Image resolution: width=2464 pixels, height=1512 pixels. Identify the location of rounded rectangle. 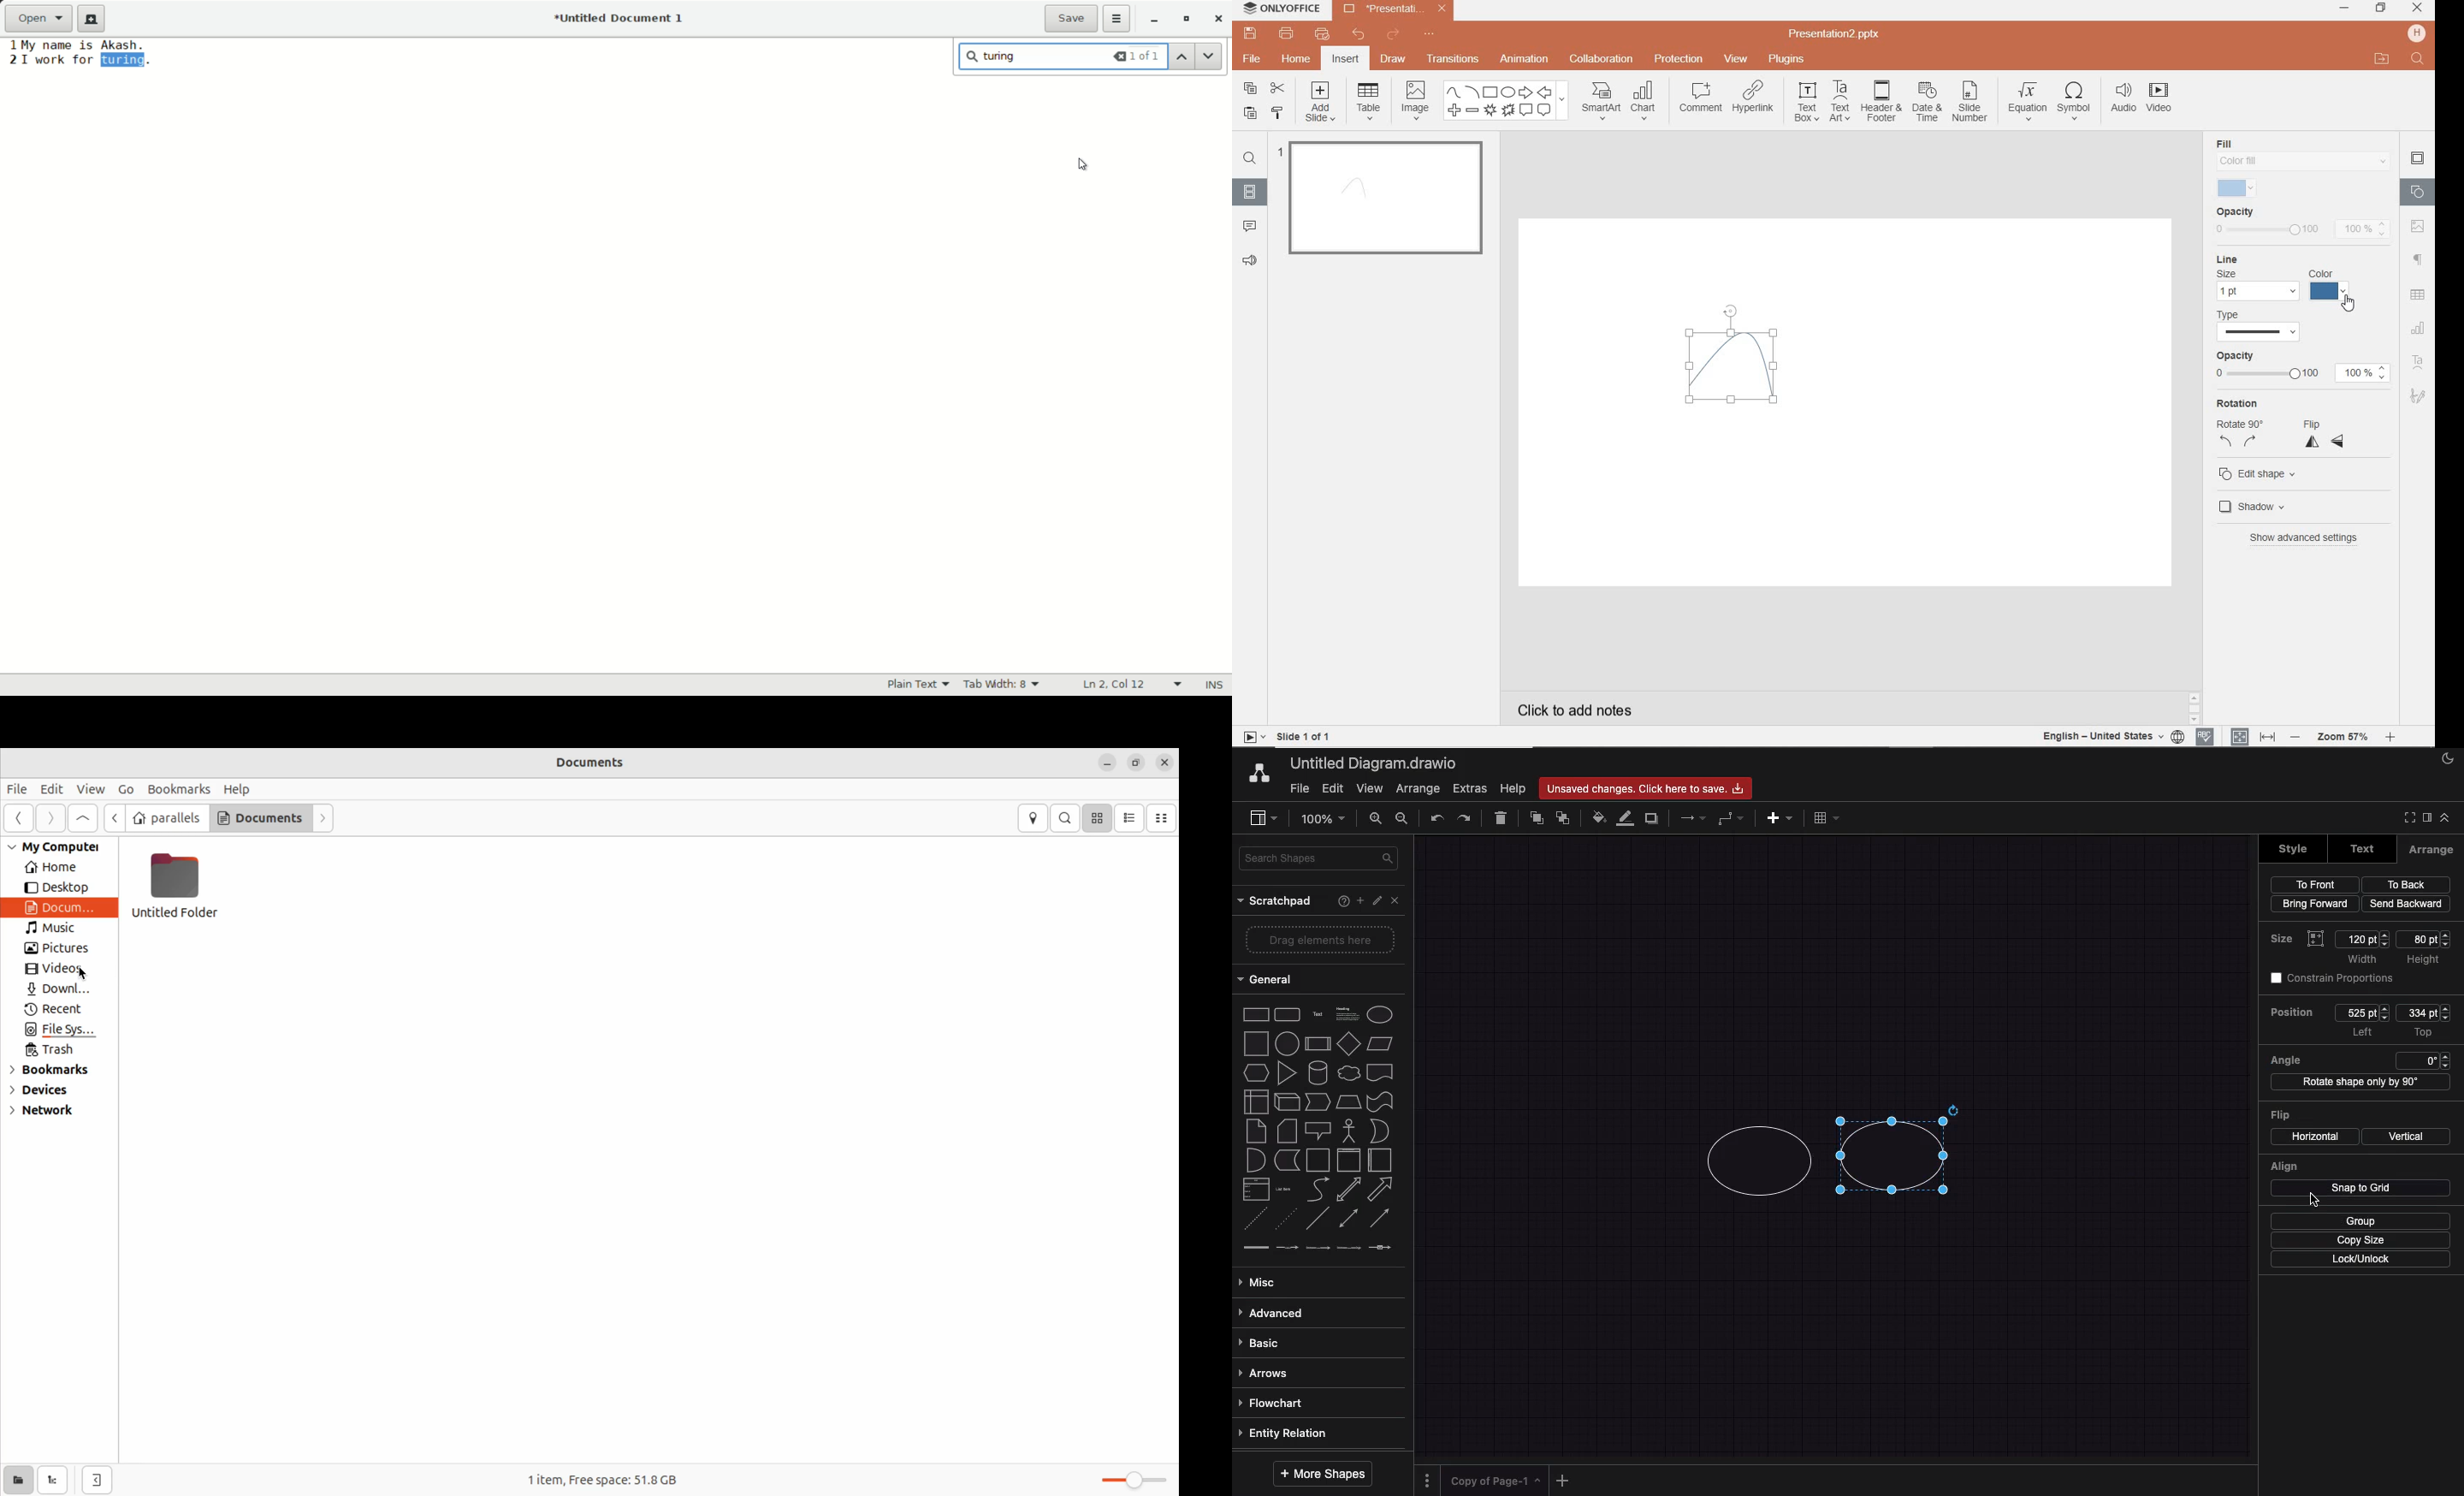
(1287, 1015).